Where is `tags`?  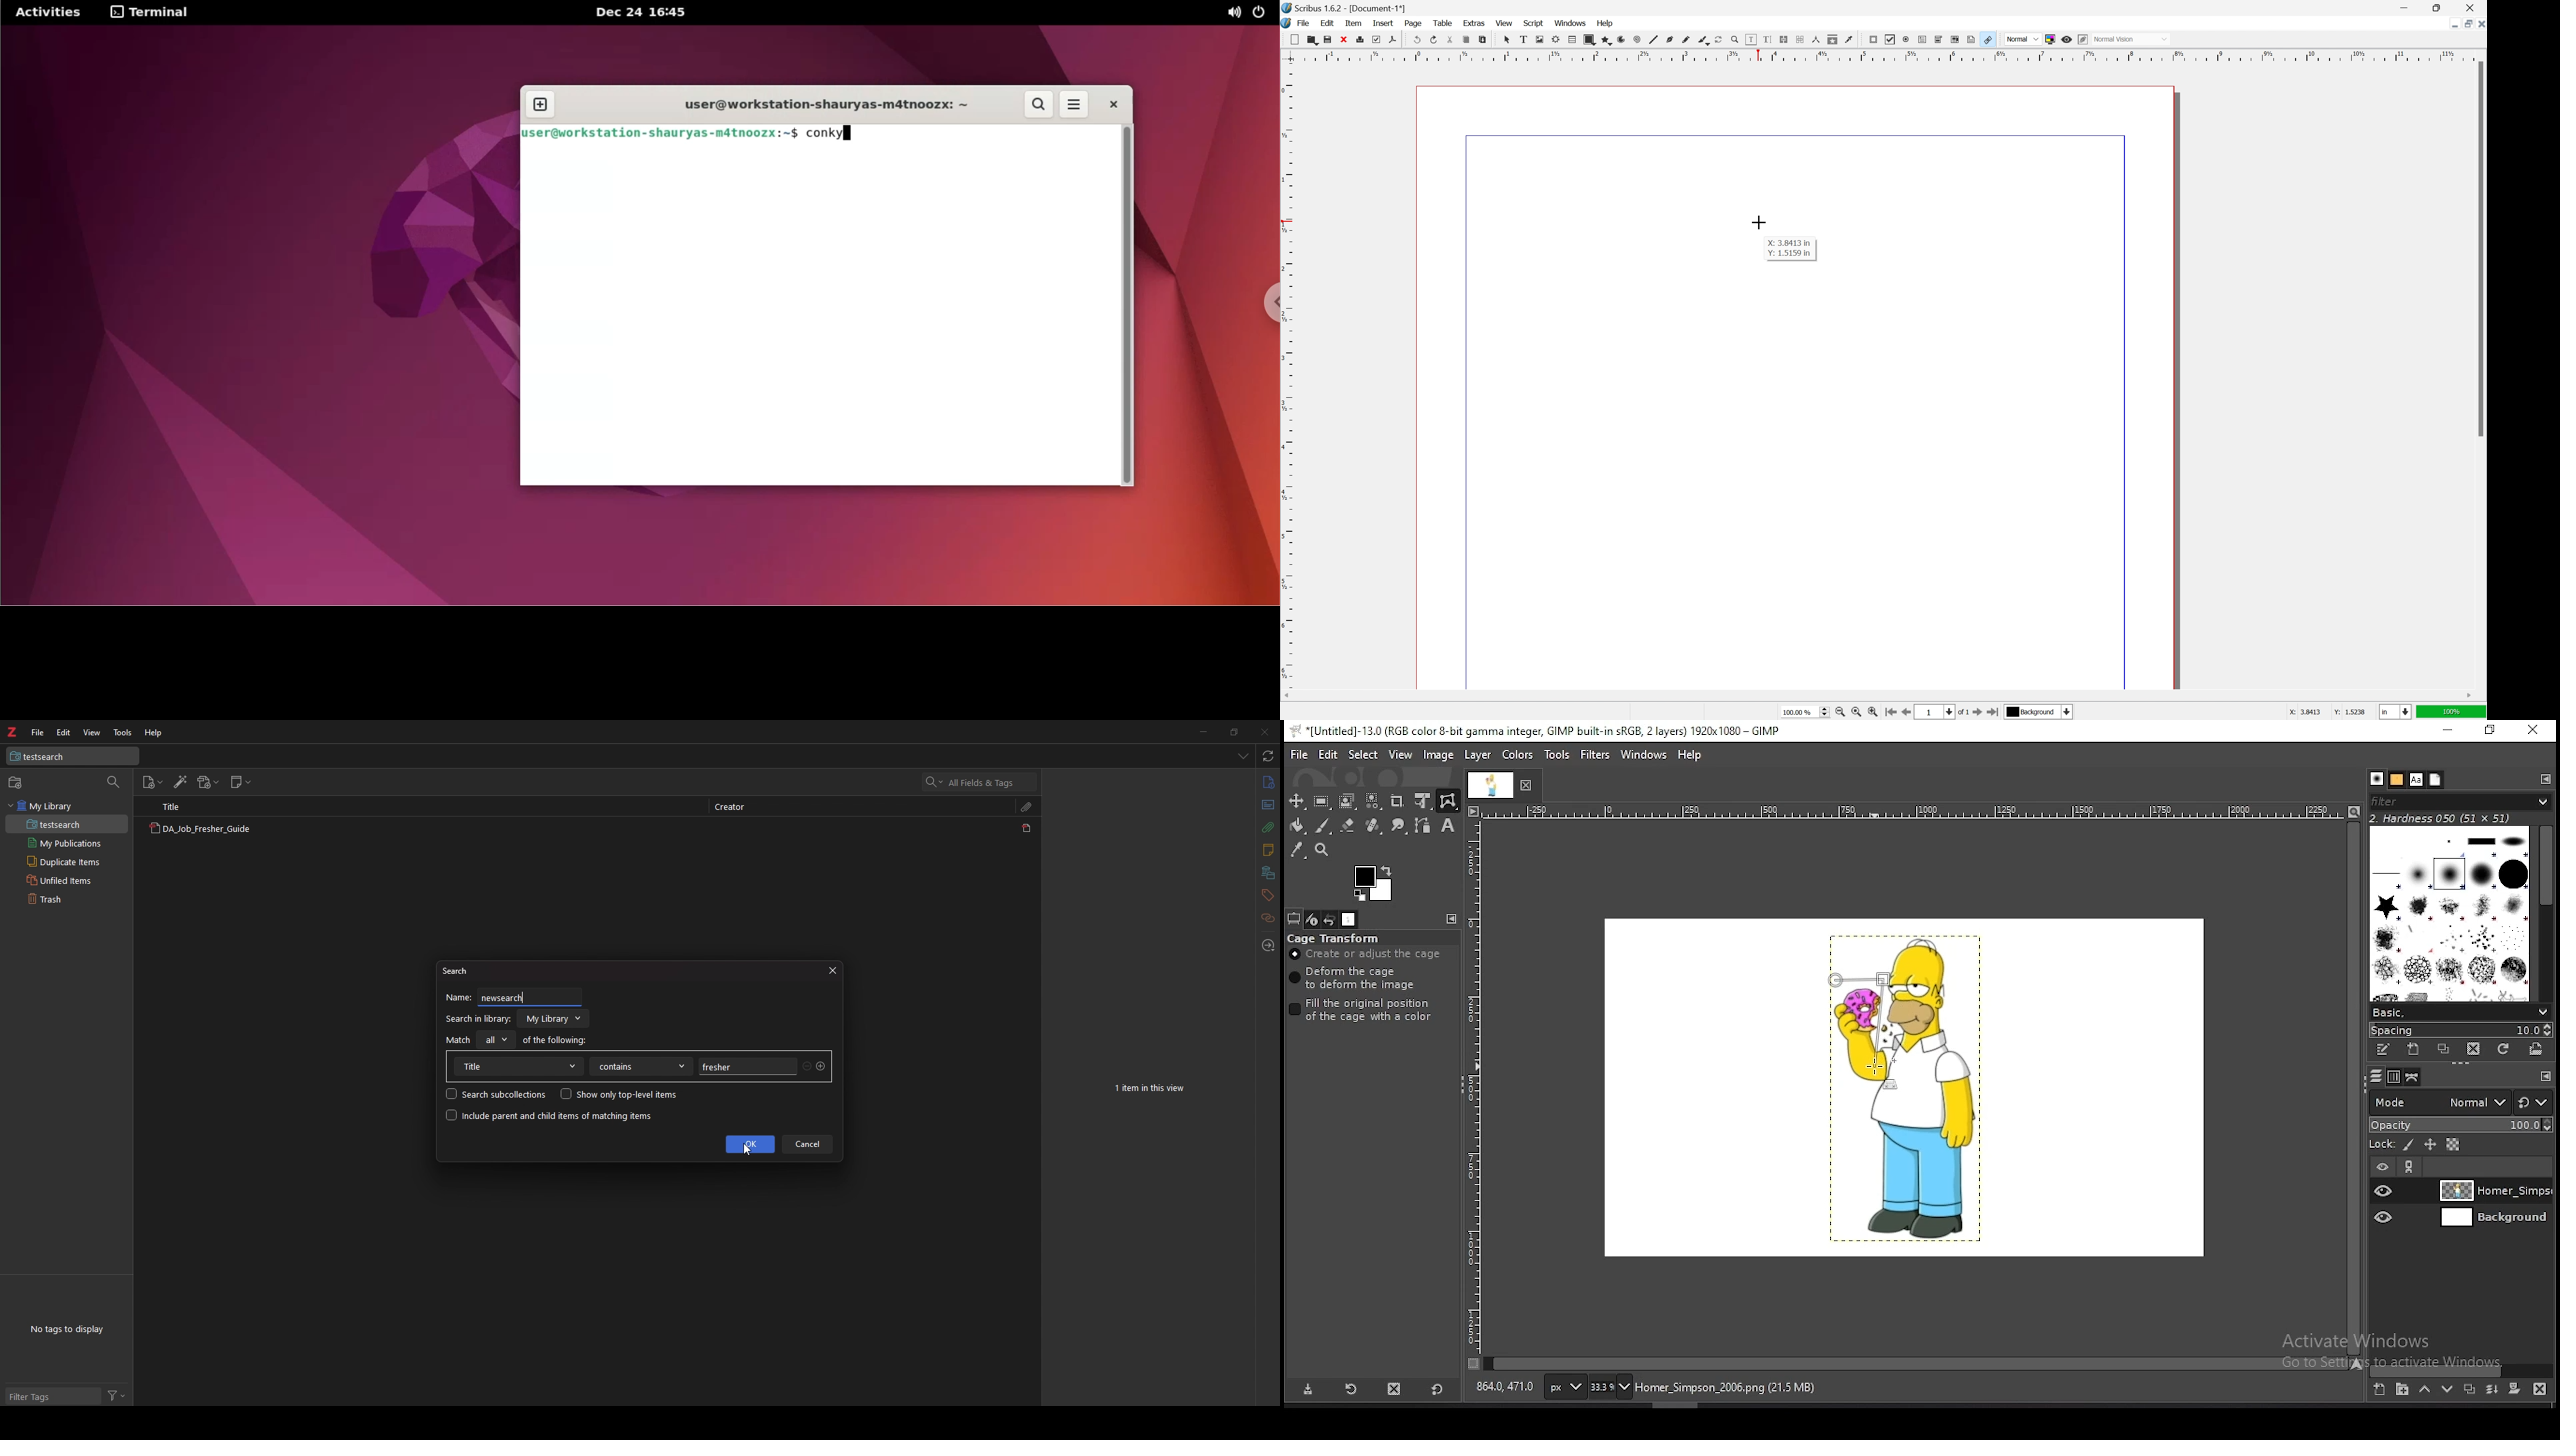
tags is located at coordinates (1267, 895).